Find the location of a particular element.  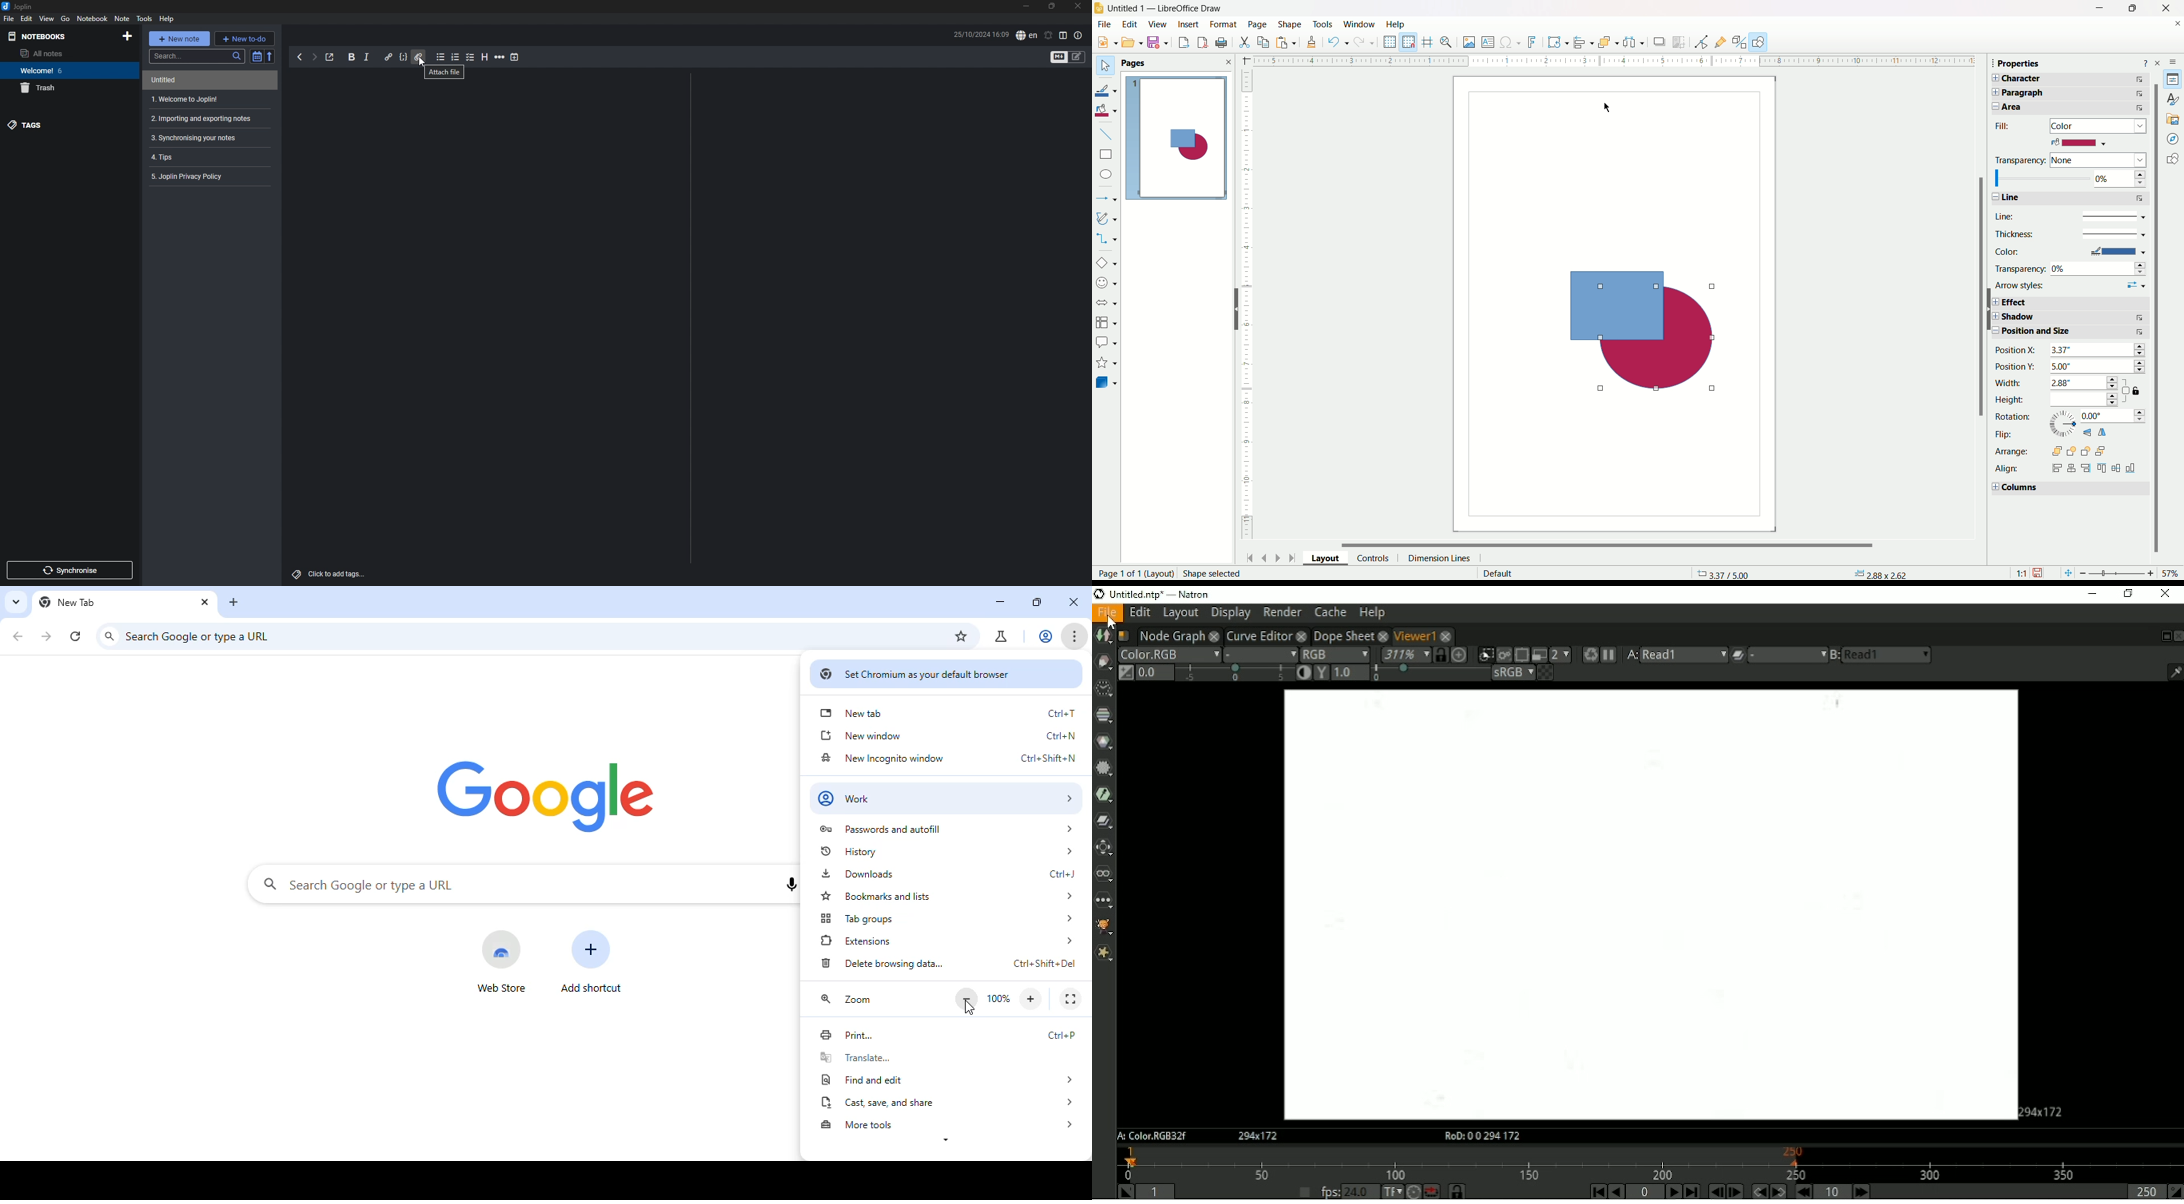

solid arrows is located at coordinates (1107, 303).